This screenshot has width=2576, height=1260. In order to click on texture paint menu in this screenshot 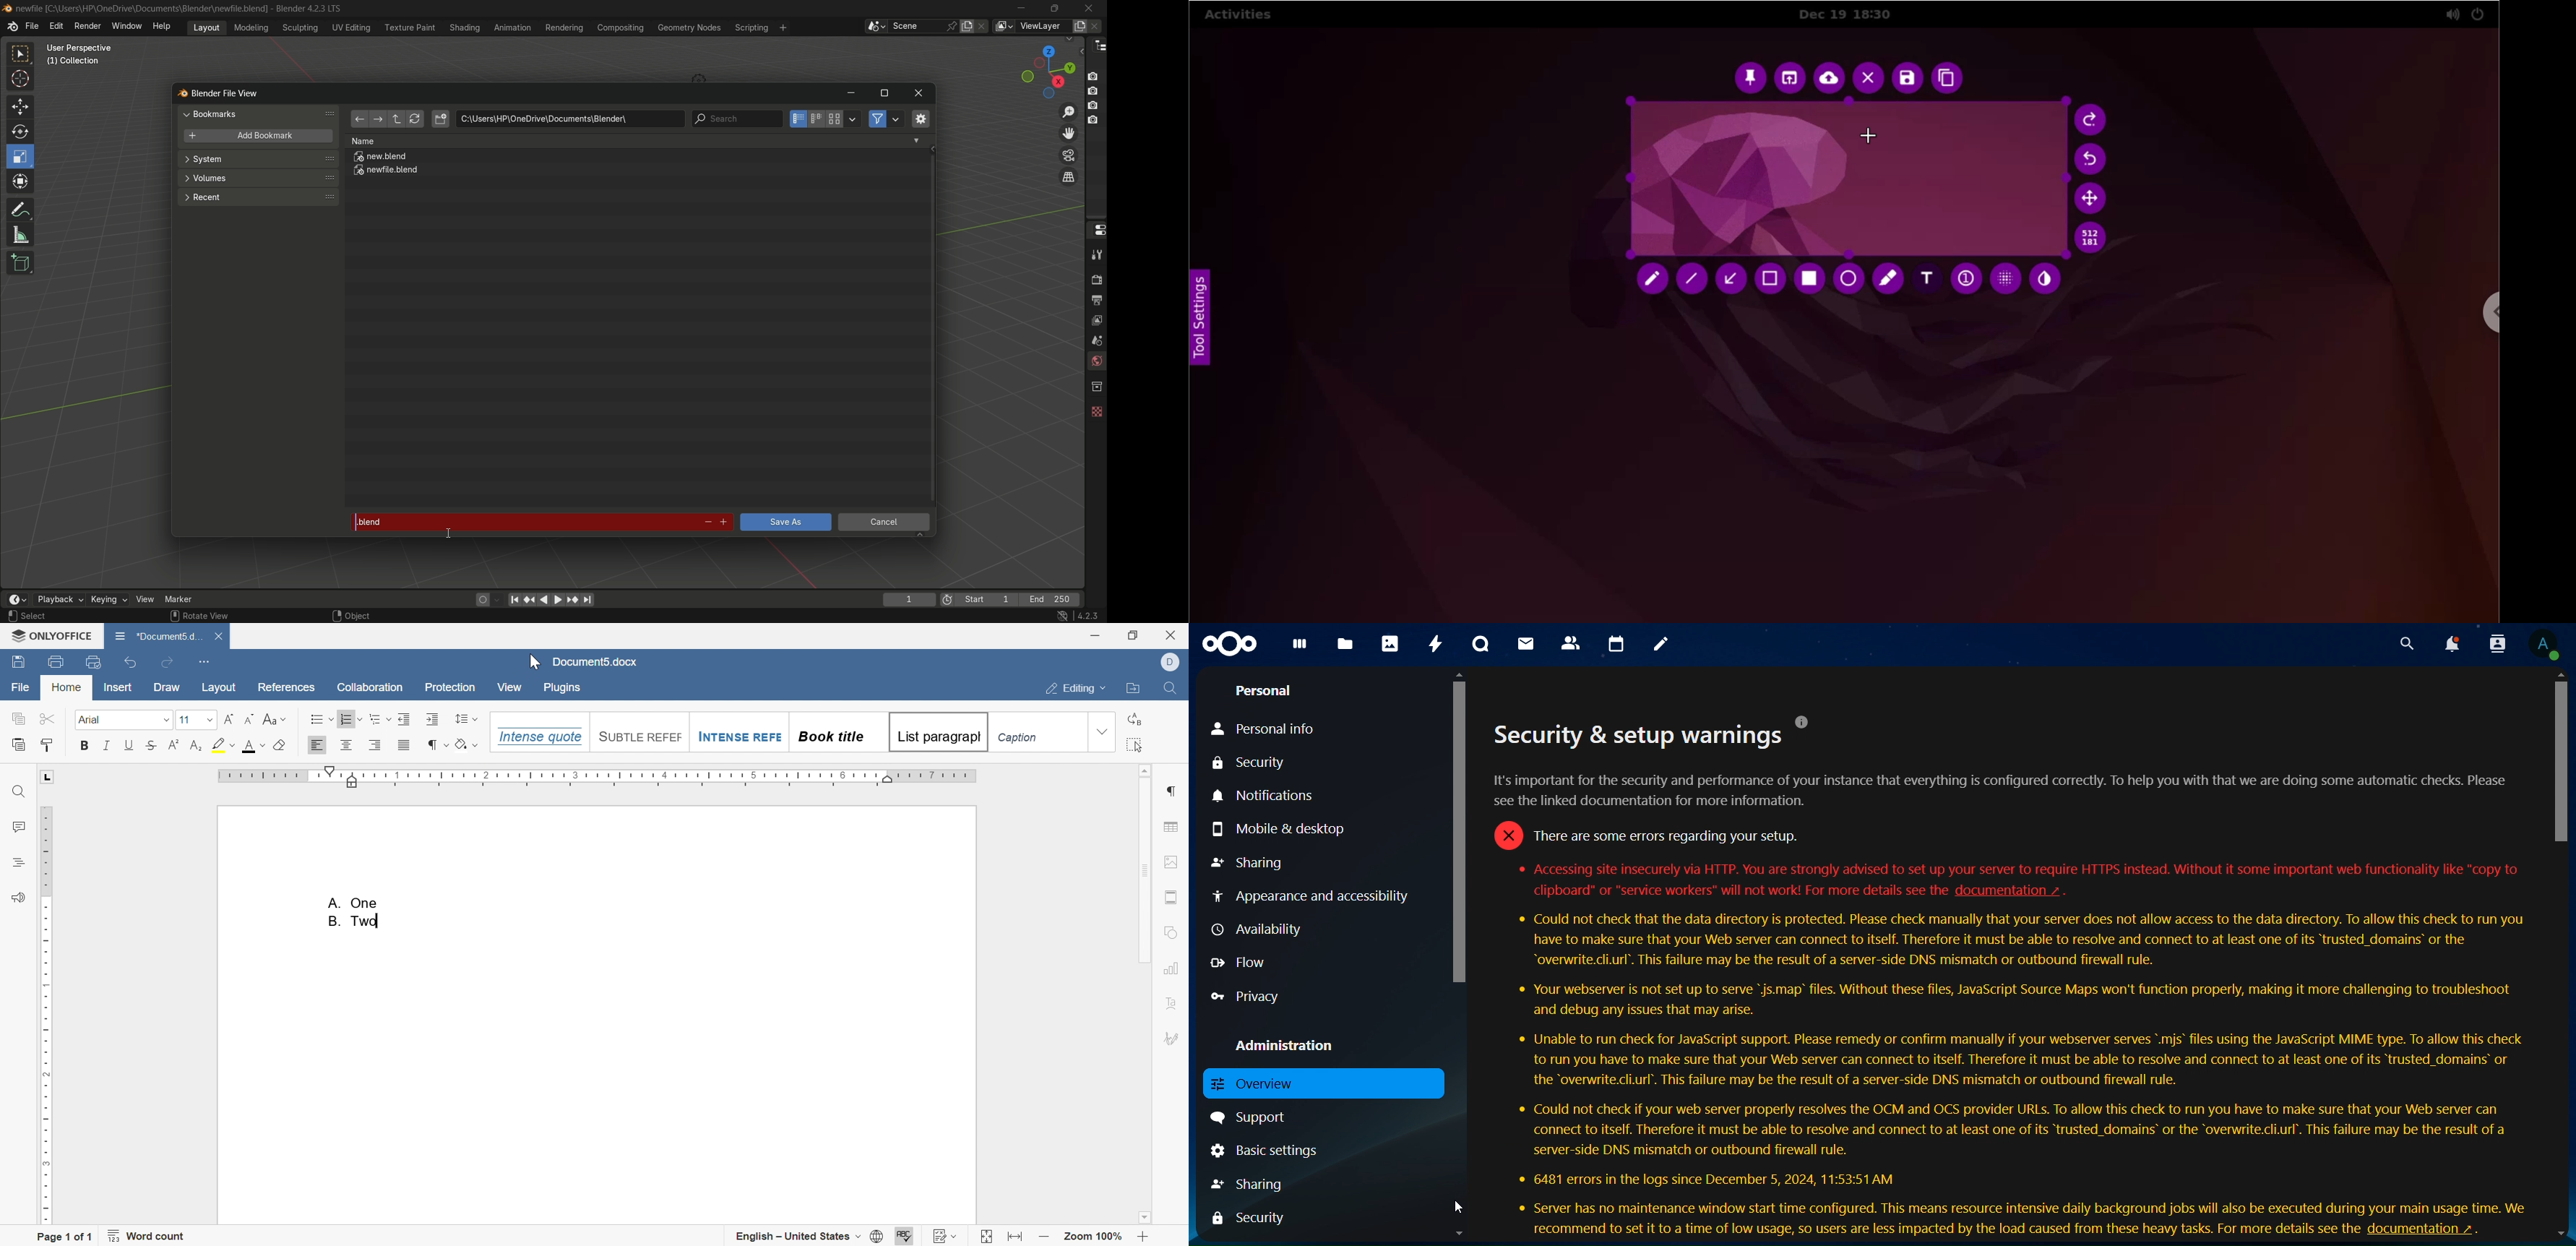, I will do `click(409, 27)`.